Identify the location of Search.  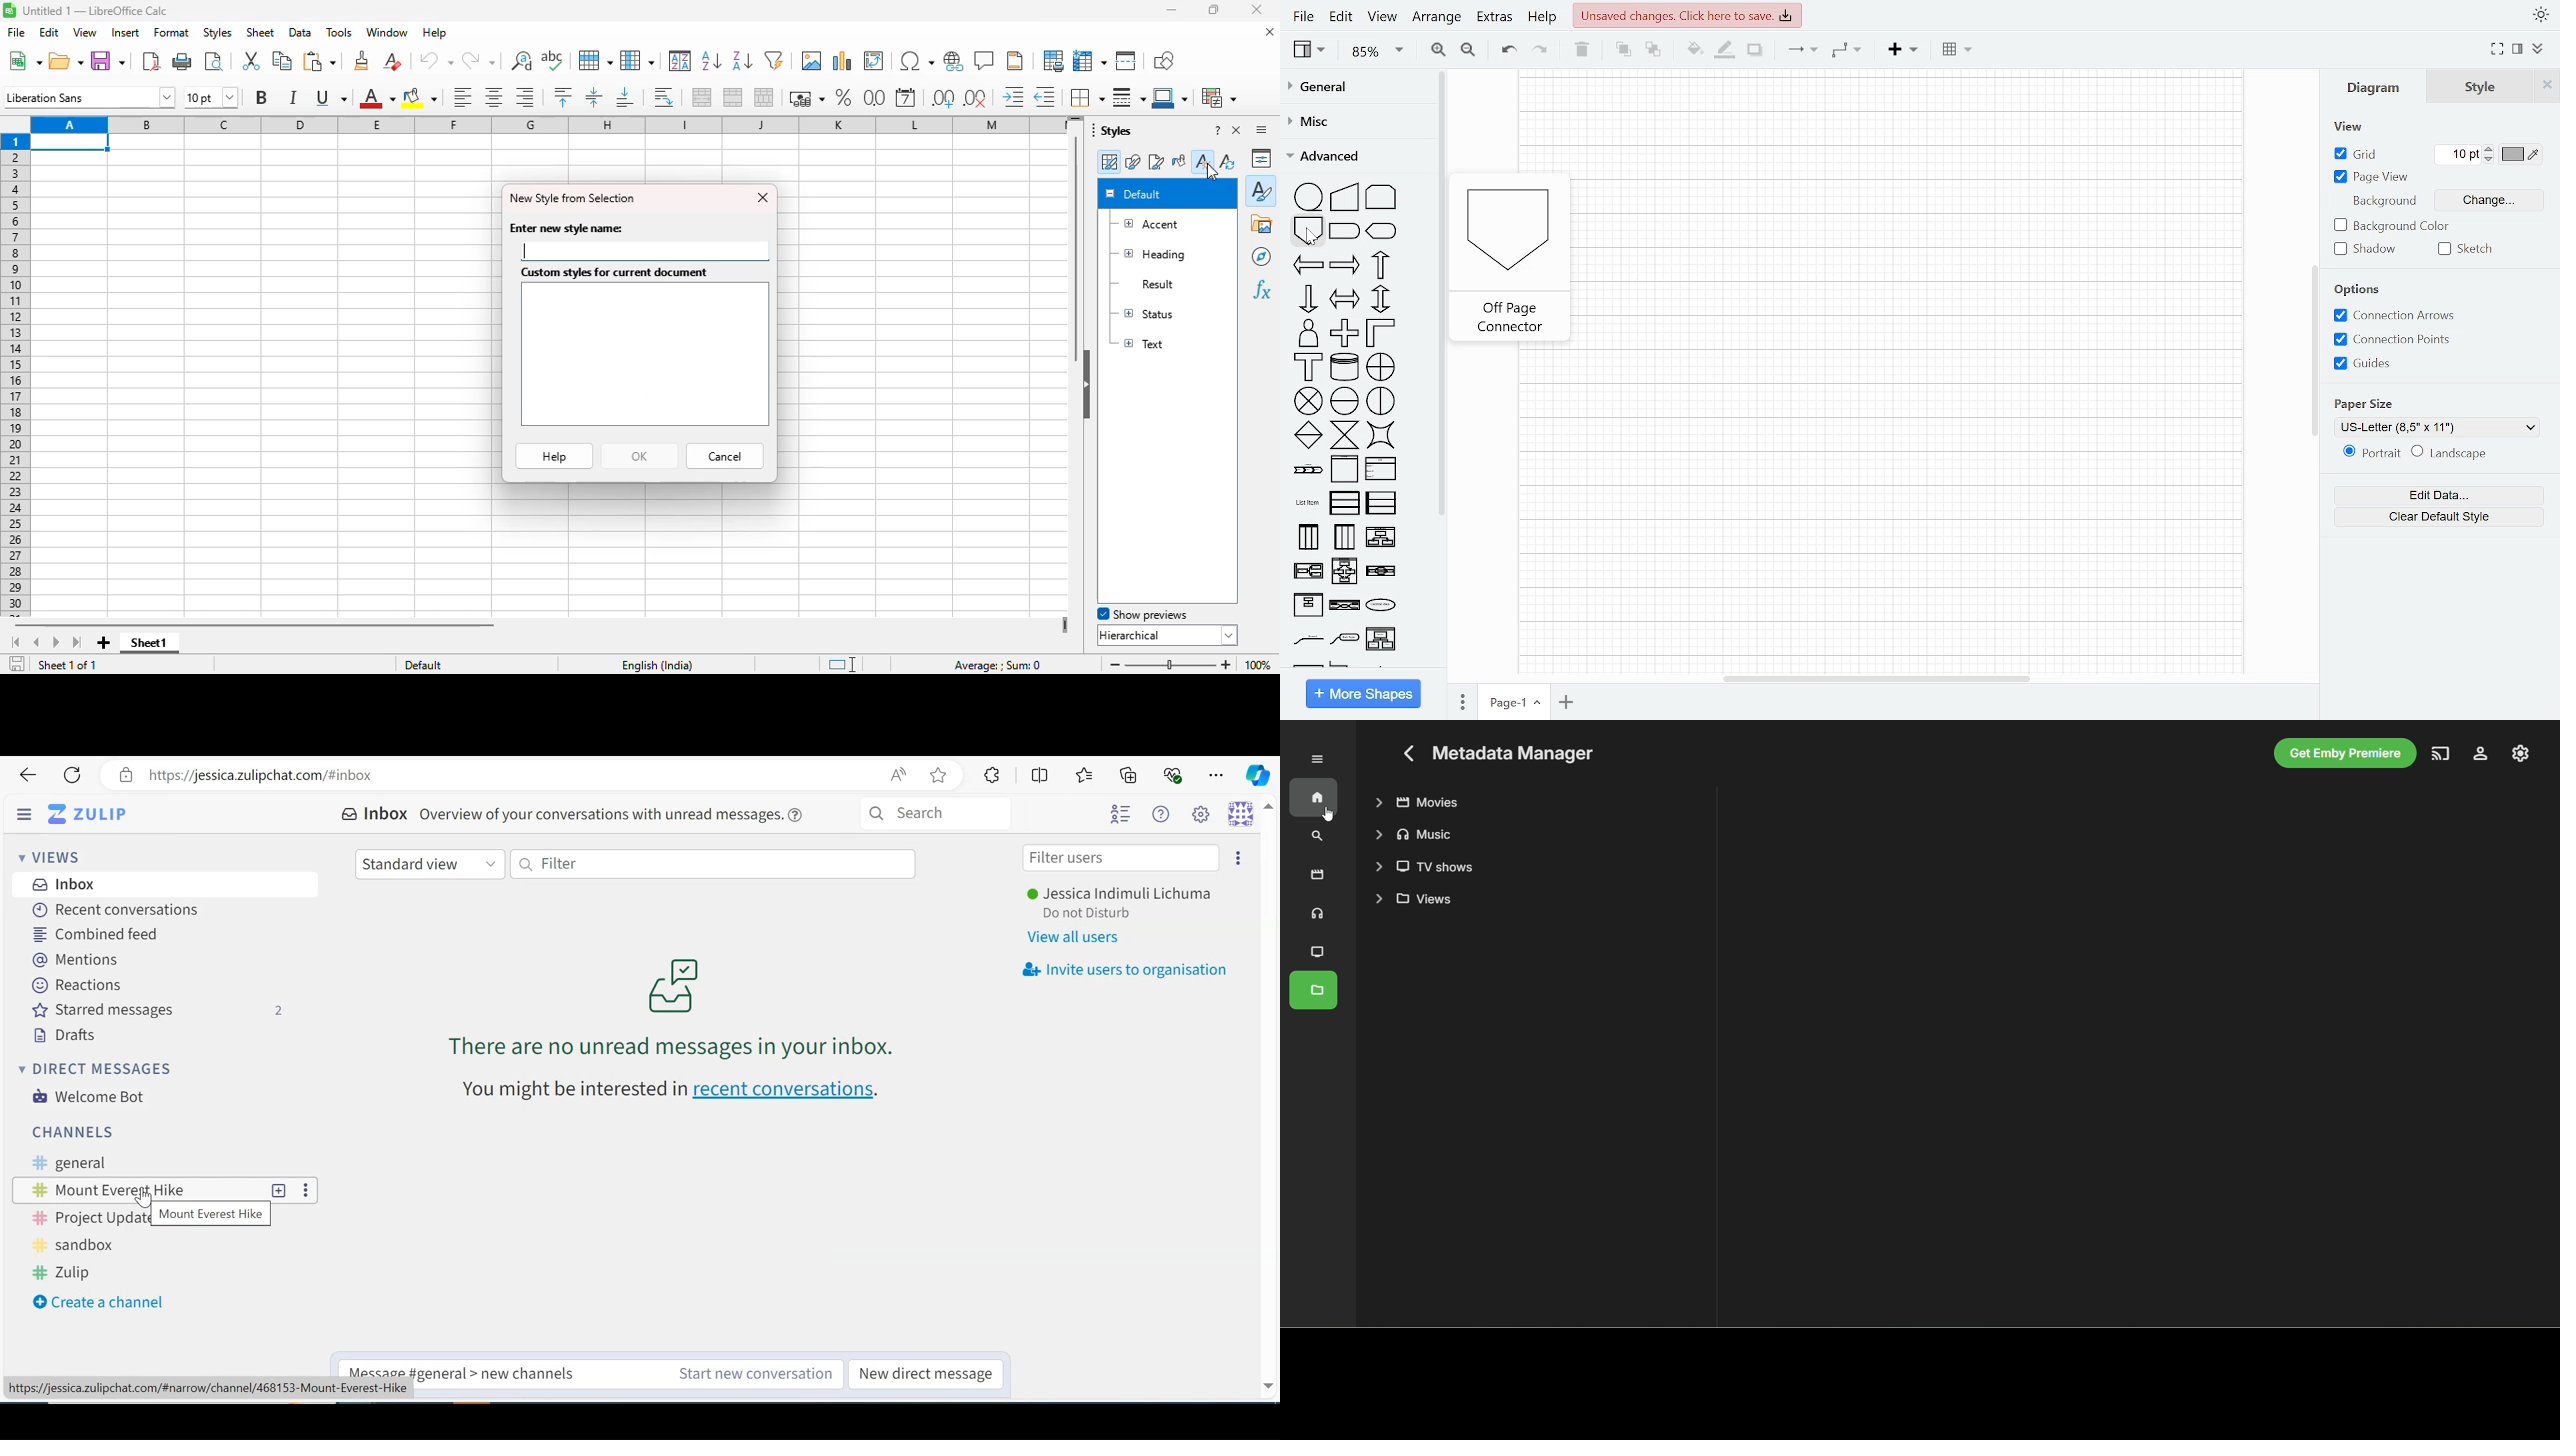
(959, 815).